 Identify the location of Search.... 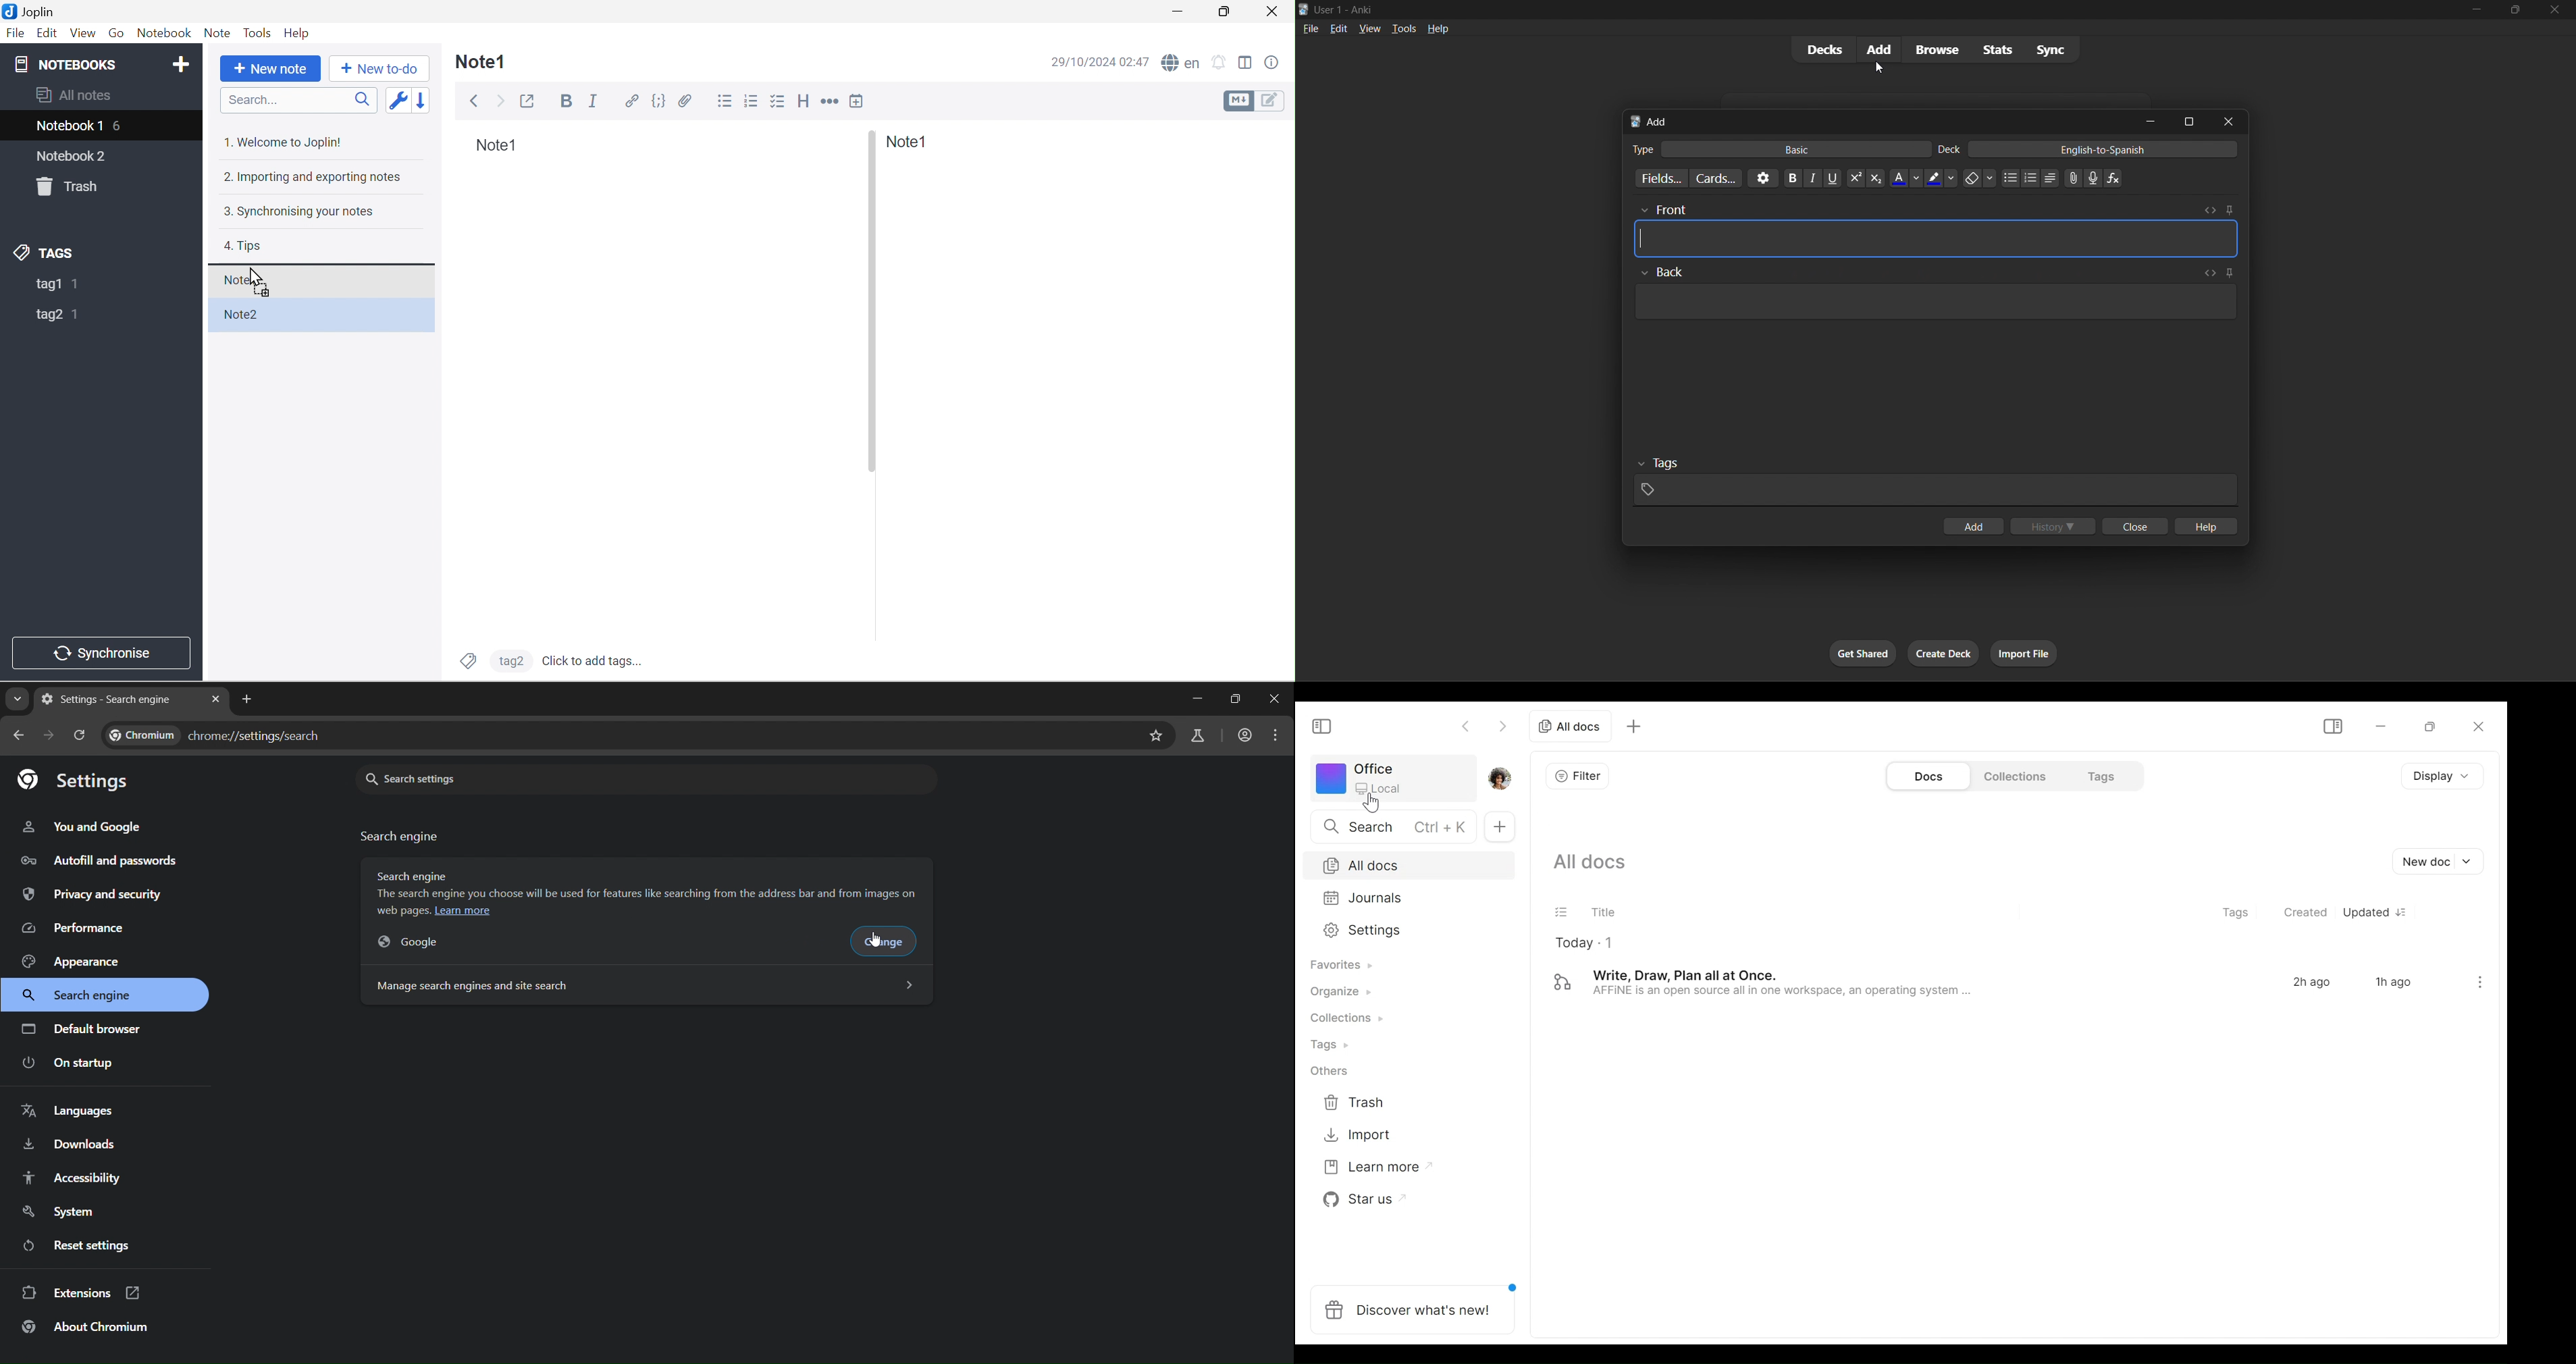
(255, 101).